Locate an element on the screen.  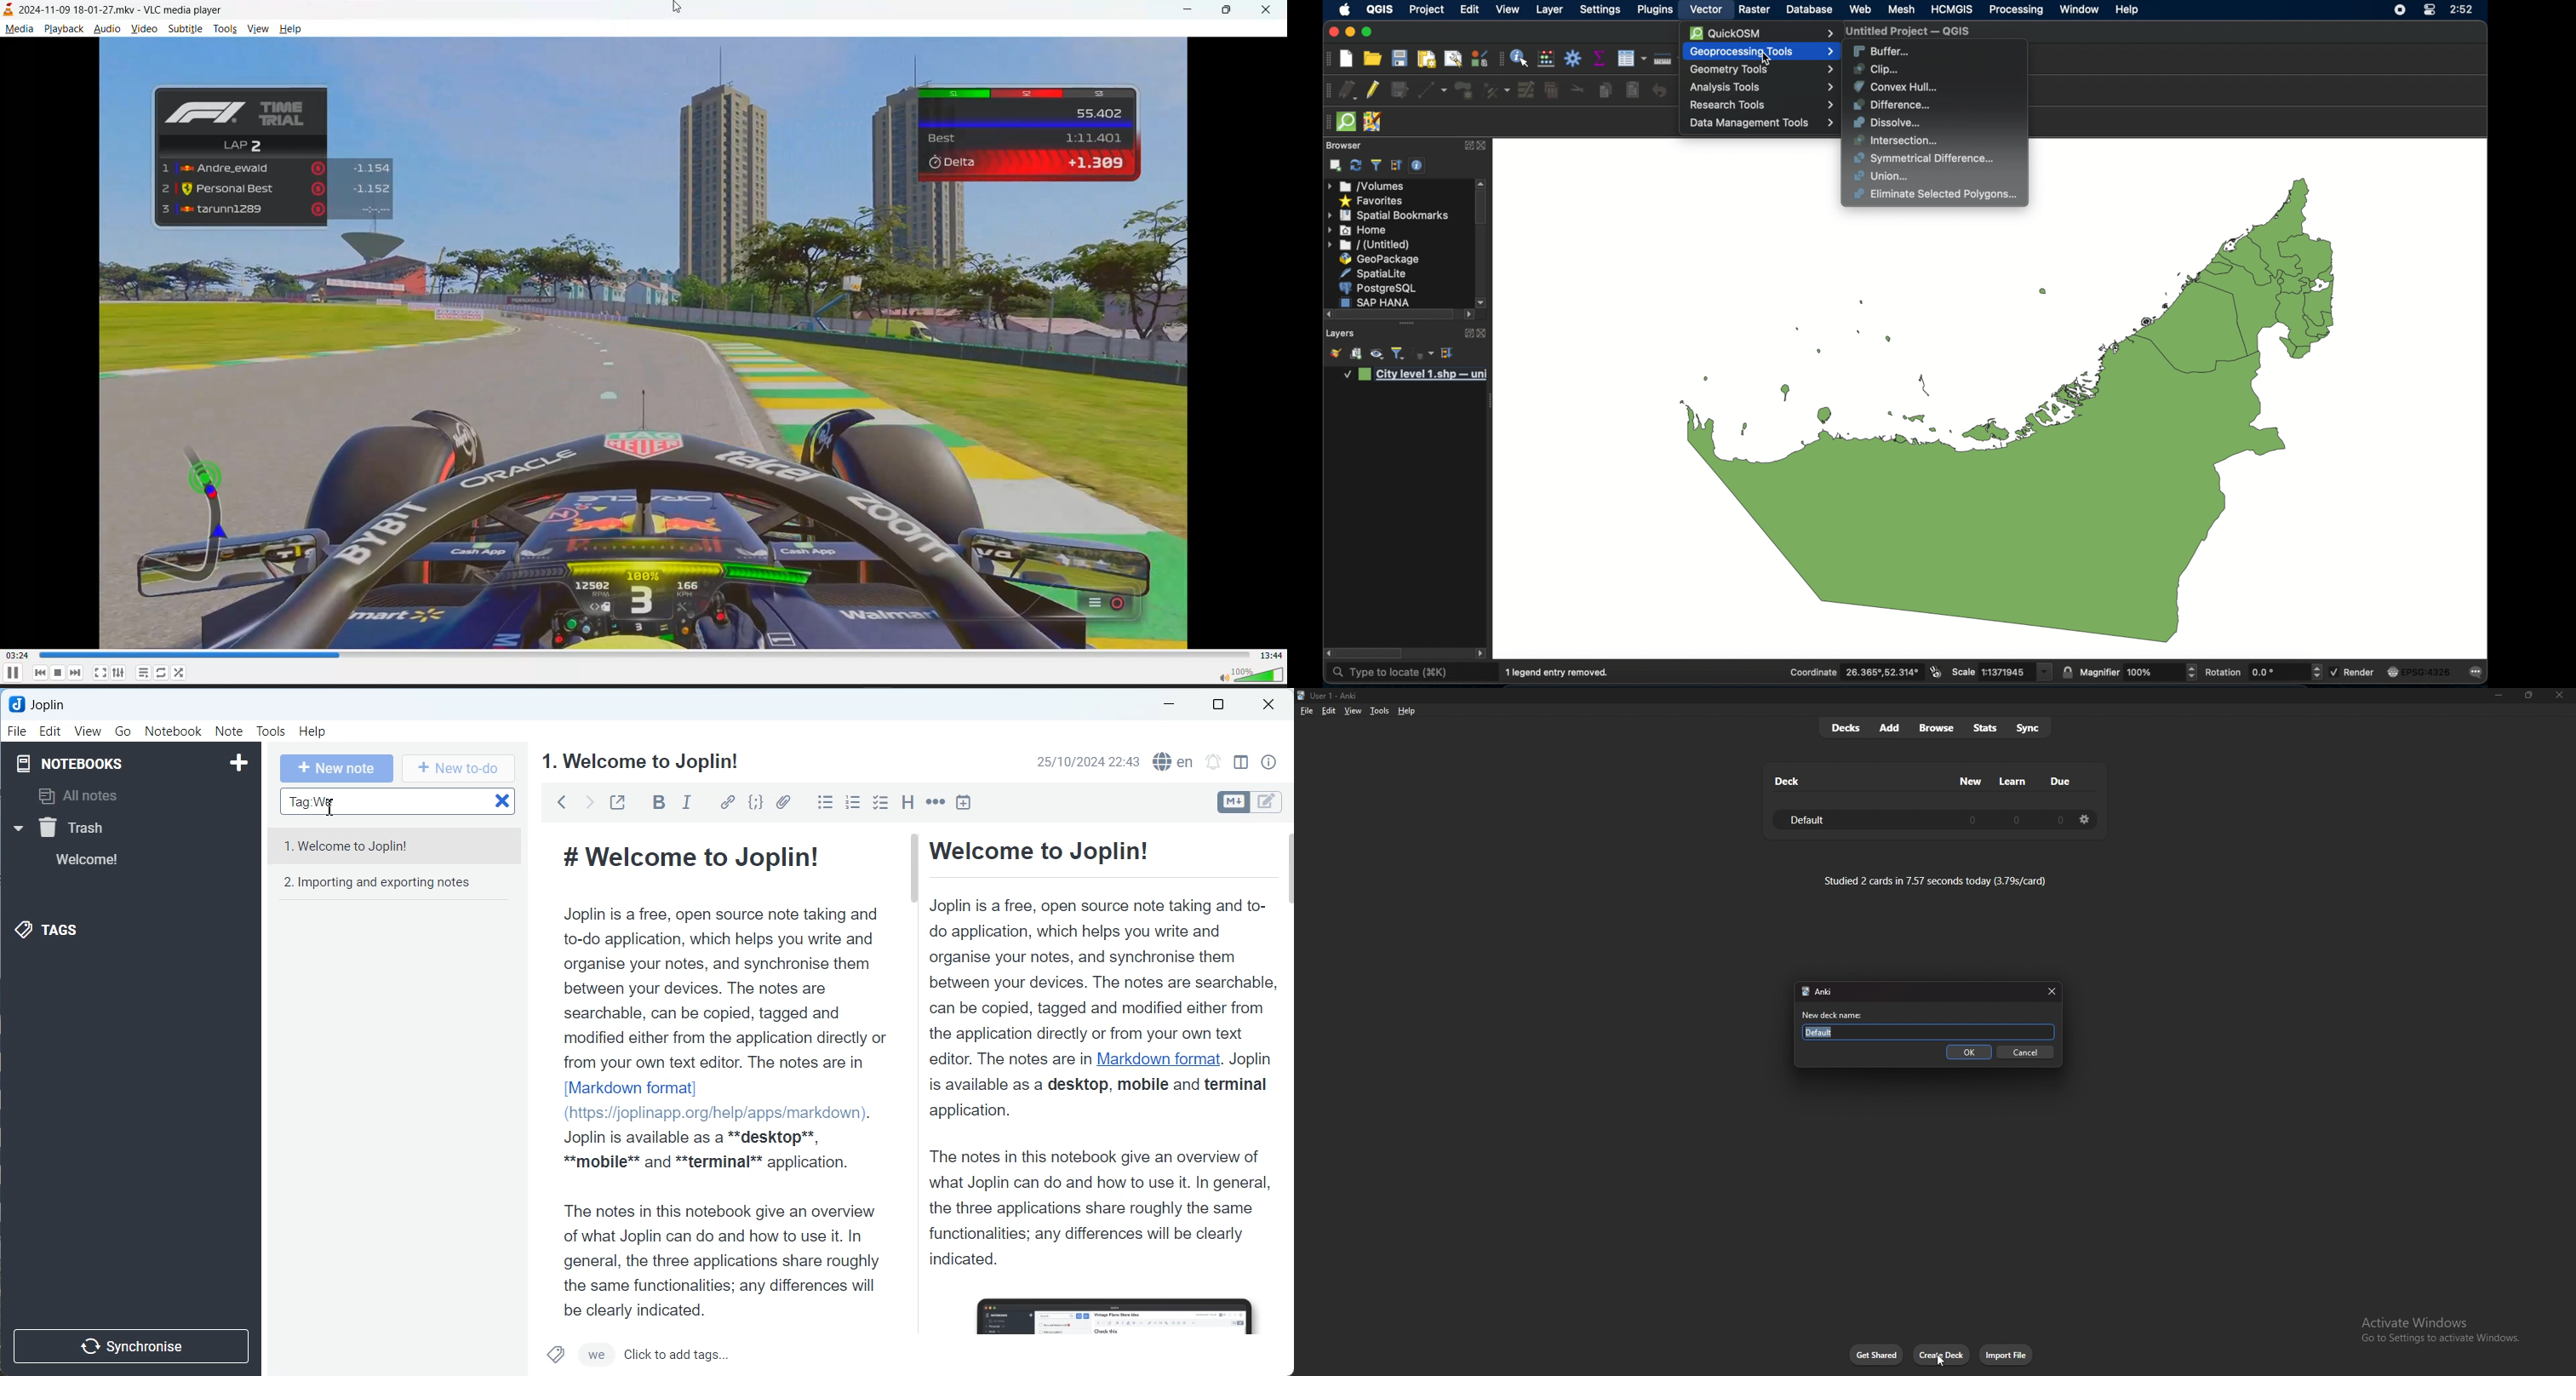
new deck name is located at coordinates (1836, 1015).